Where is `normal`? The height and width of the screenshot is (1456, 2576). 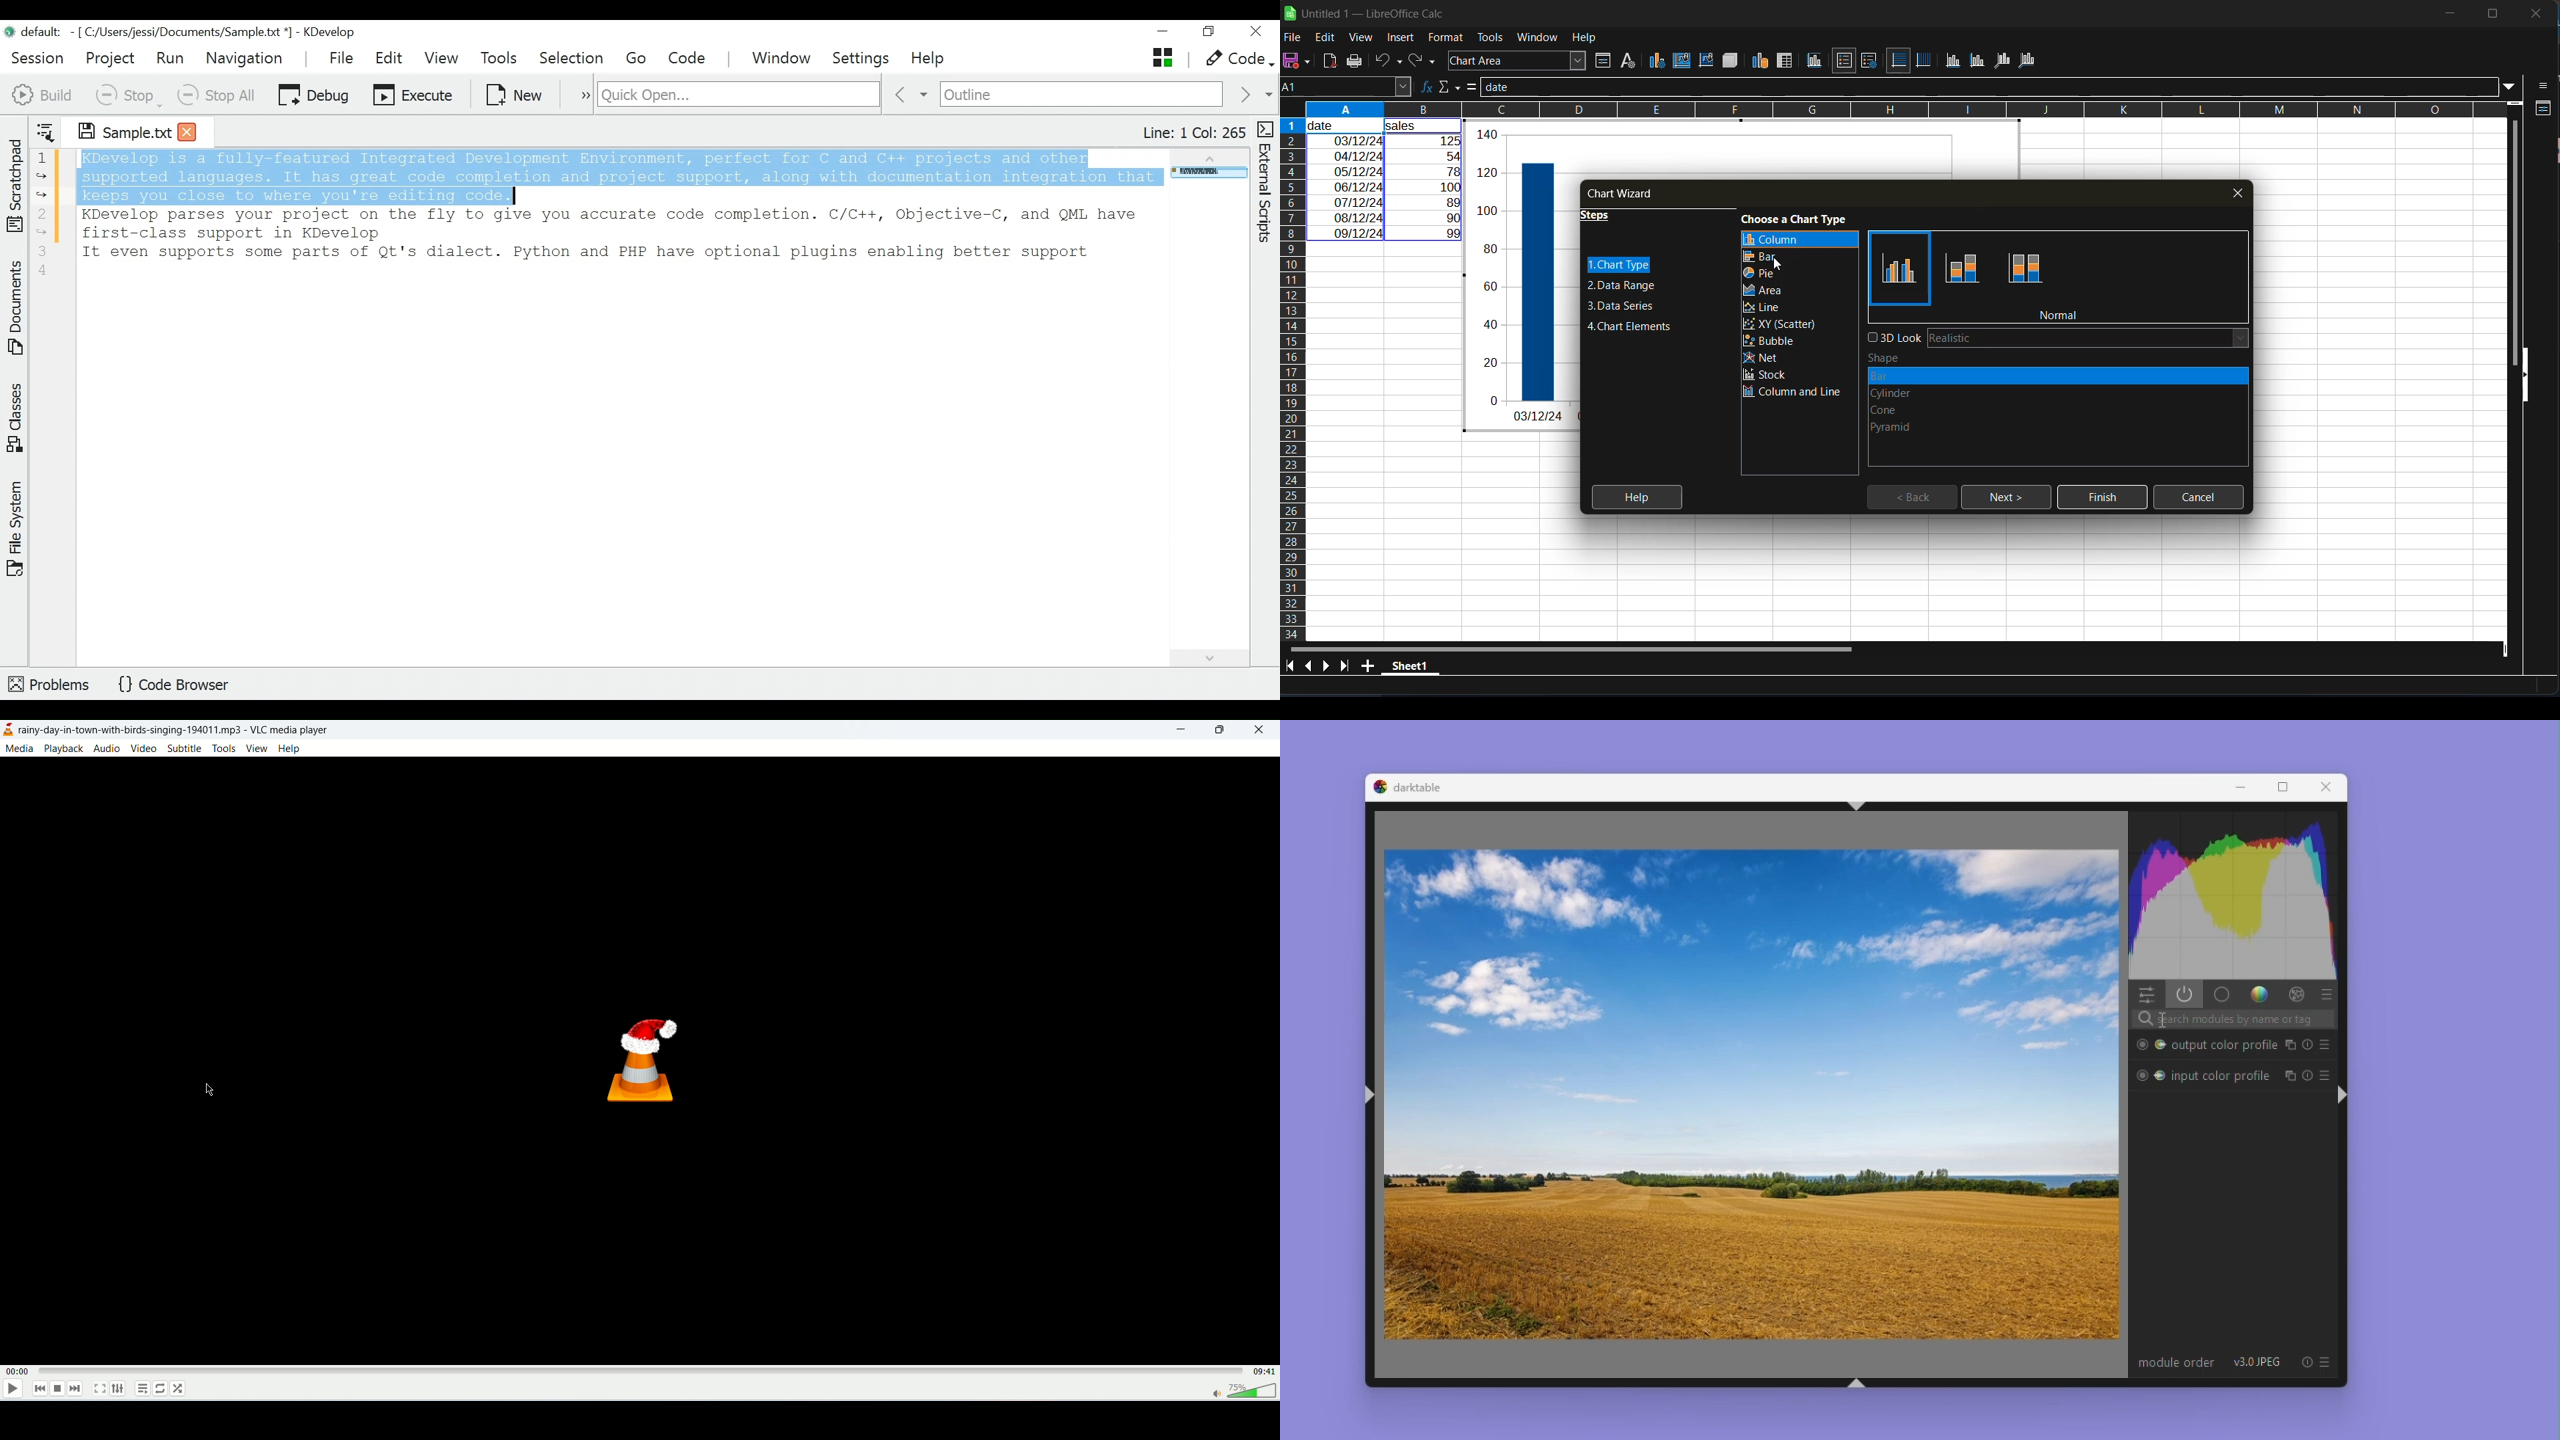 normal is located at coordinates (2062, 316).